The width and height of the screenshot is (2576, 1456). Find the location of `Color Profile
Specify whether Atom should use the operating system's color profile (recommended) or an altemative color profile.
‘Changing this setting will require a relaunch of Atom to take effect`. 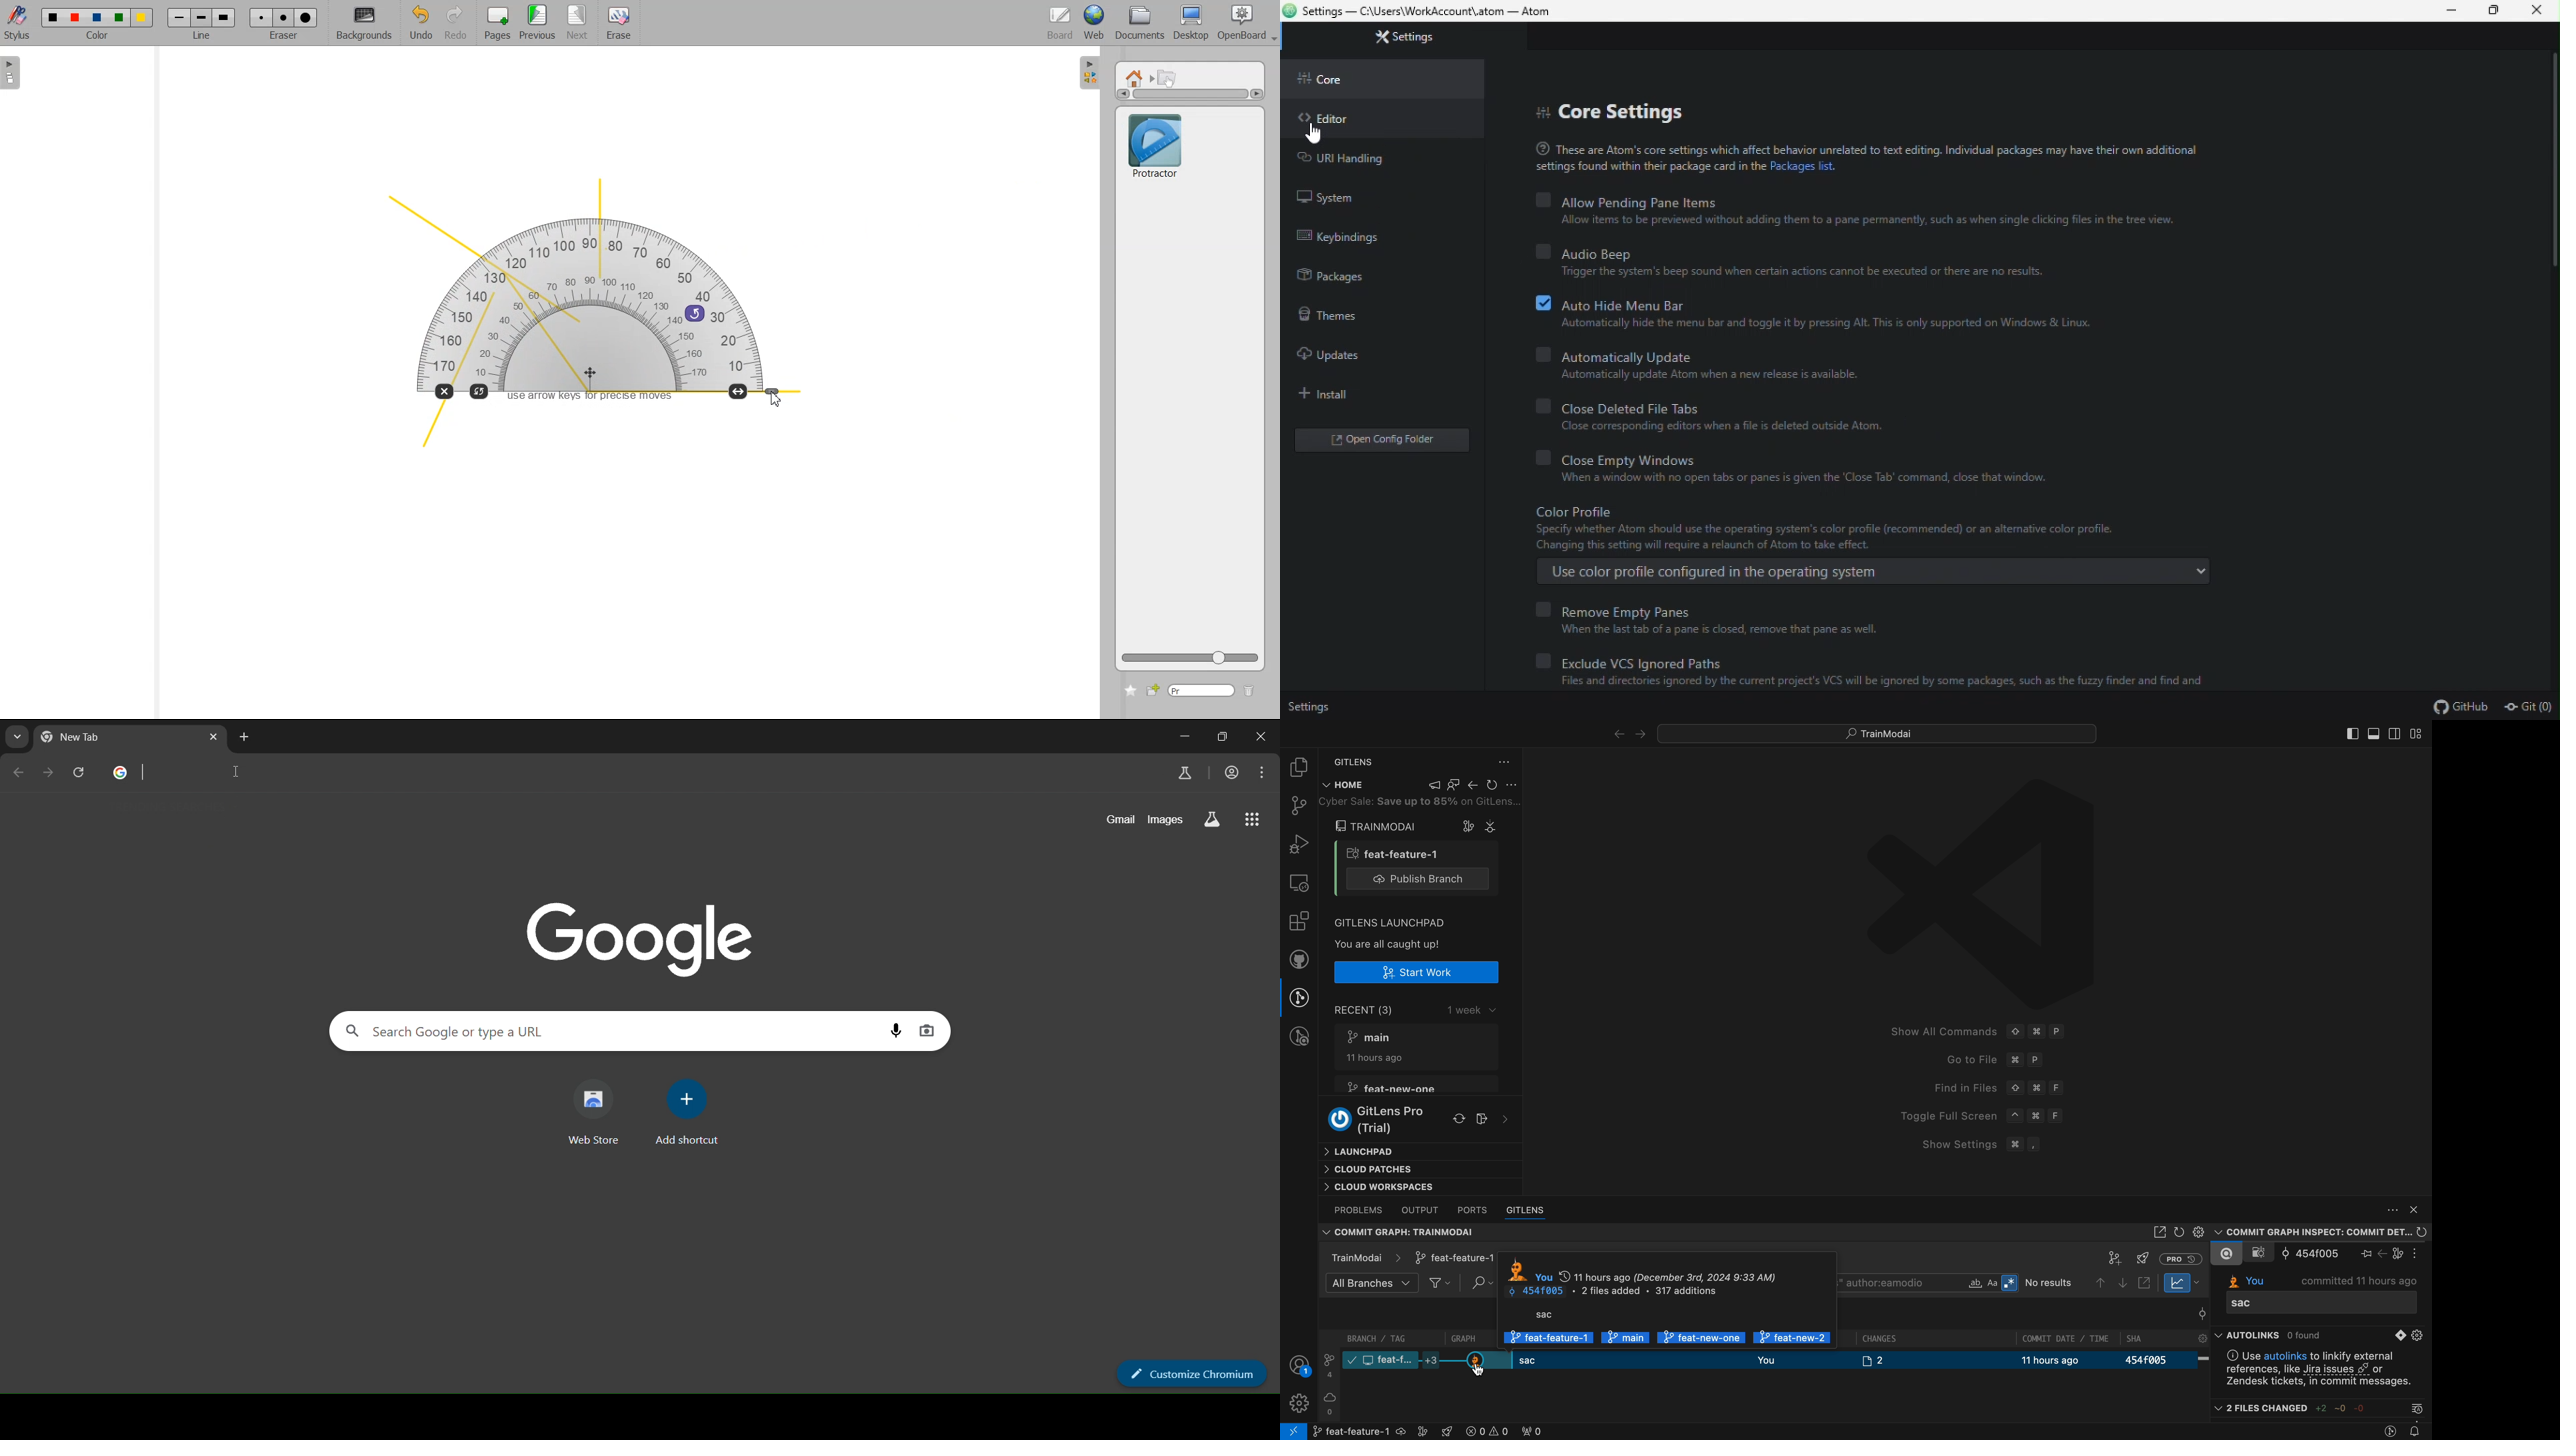

Color Profile
Specify whether Atom should use the operating system's color profile (recommended) or an altemative color profile.
‘Changing this setting will require a relaunch of Atom to take effect is located at coordinates (1866, 528).